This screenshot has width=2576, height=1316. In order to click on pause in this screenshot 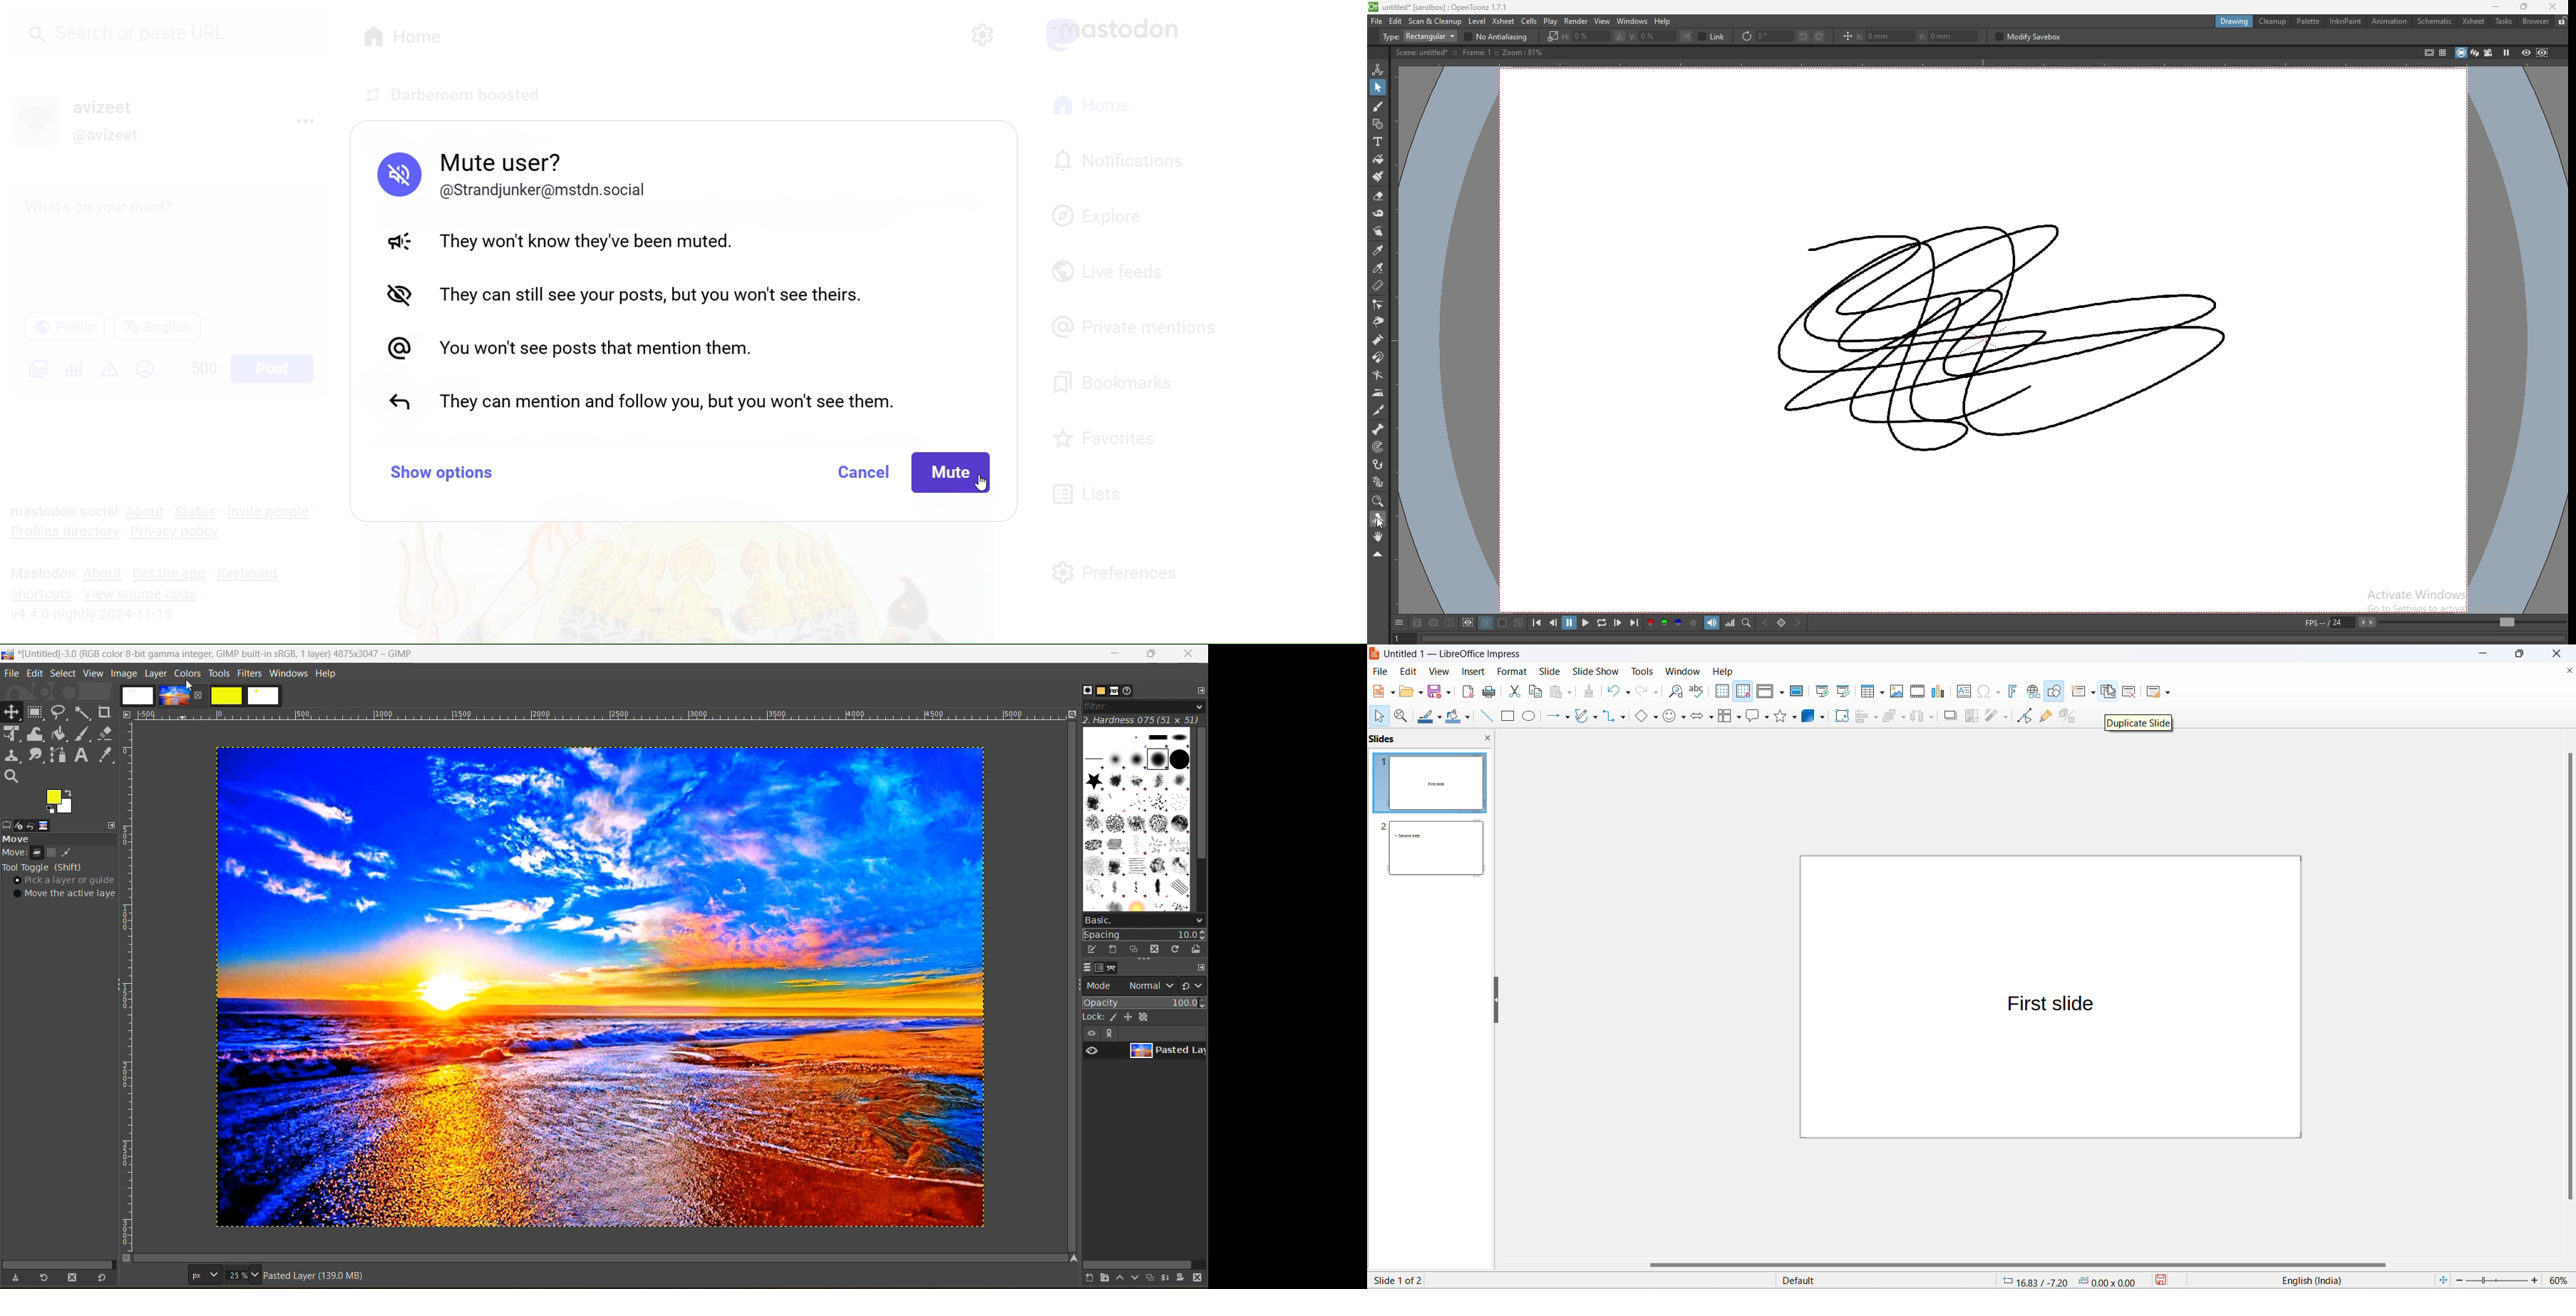, I will do `click(1570, 624)`.